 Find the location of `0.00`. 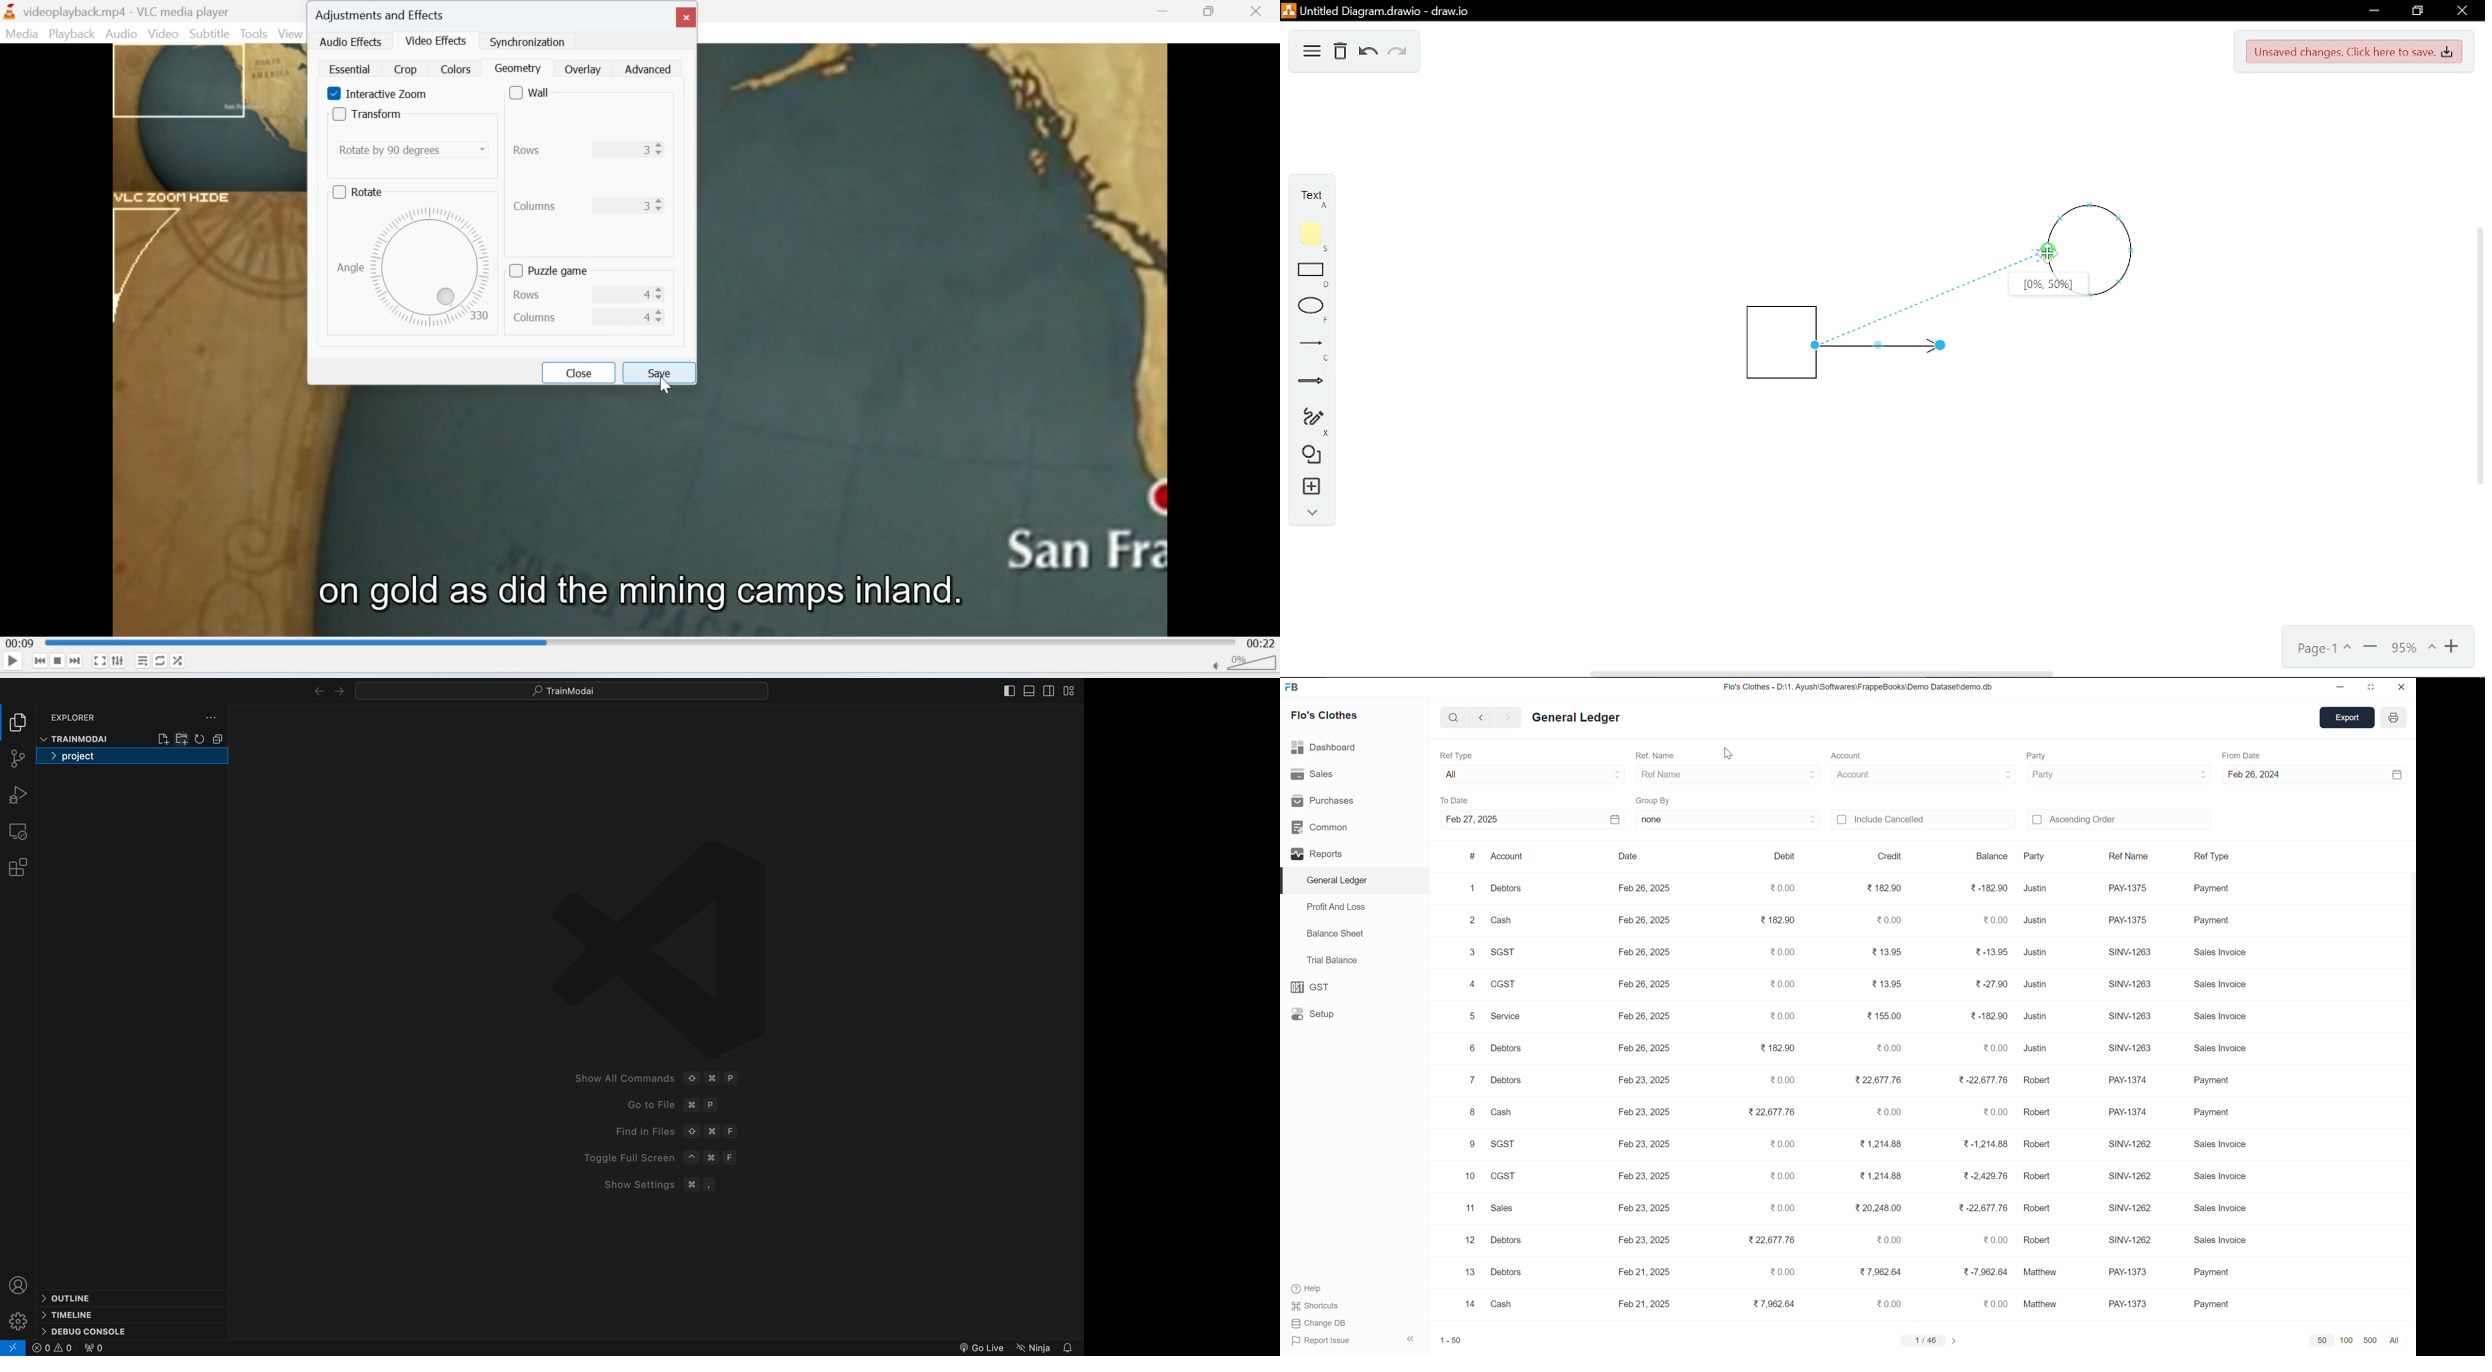

0.00 is located at coordinates (1782, 1081).